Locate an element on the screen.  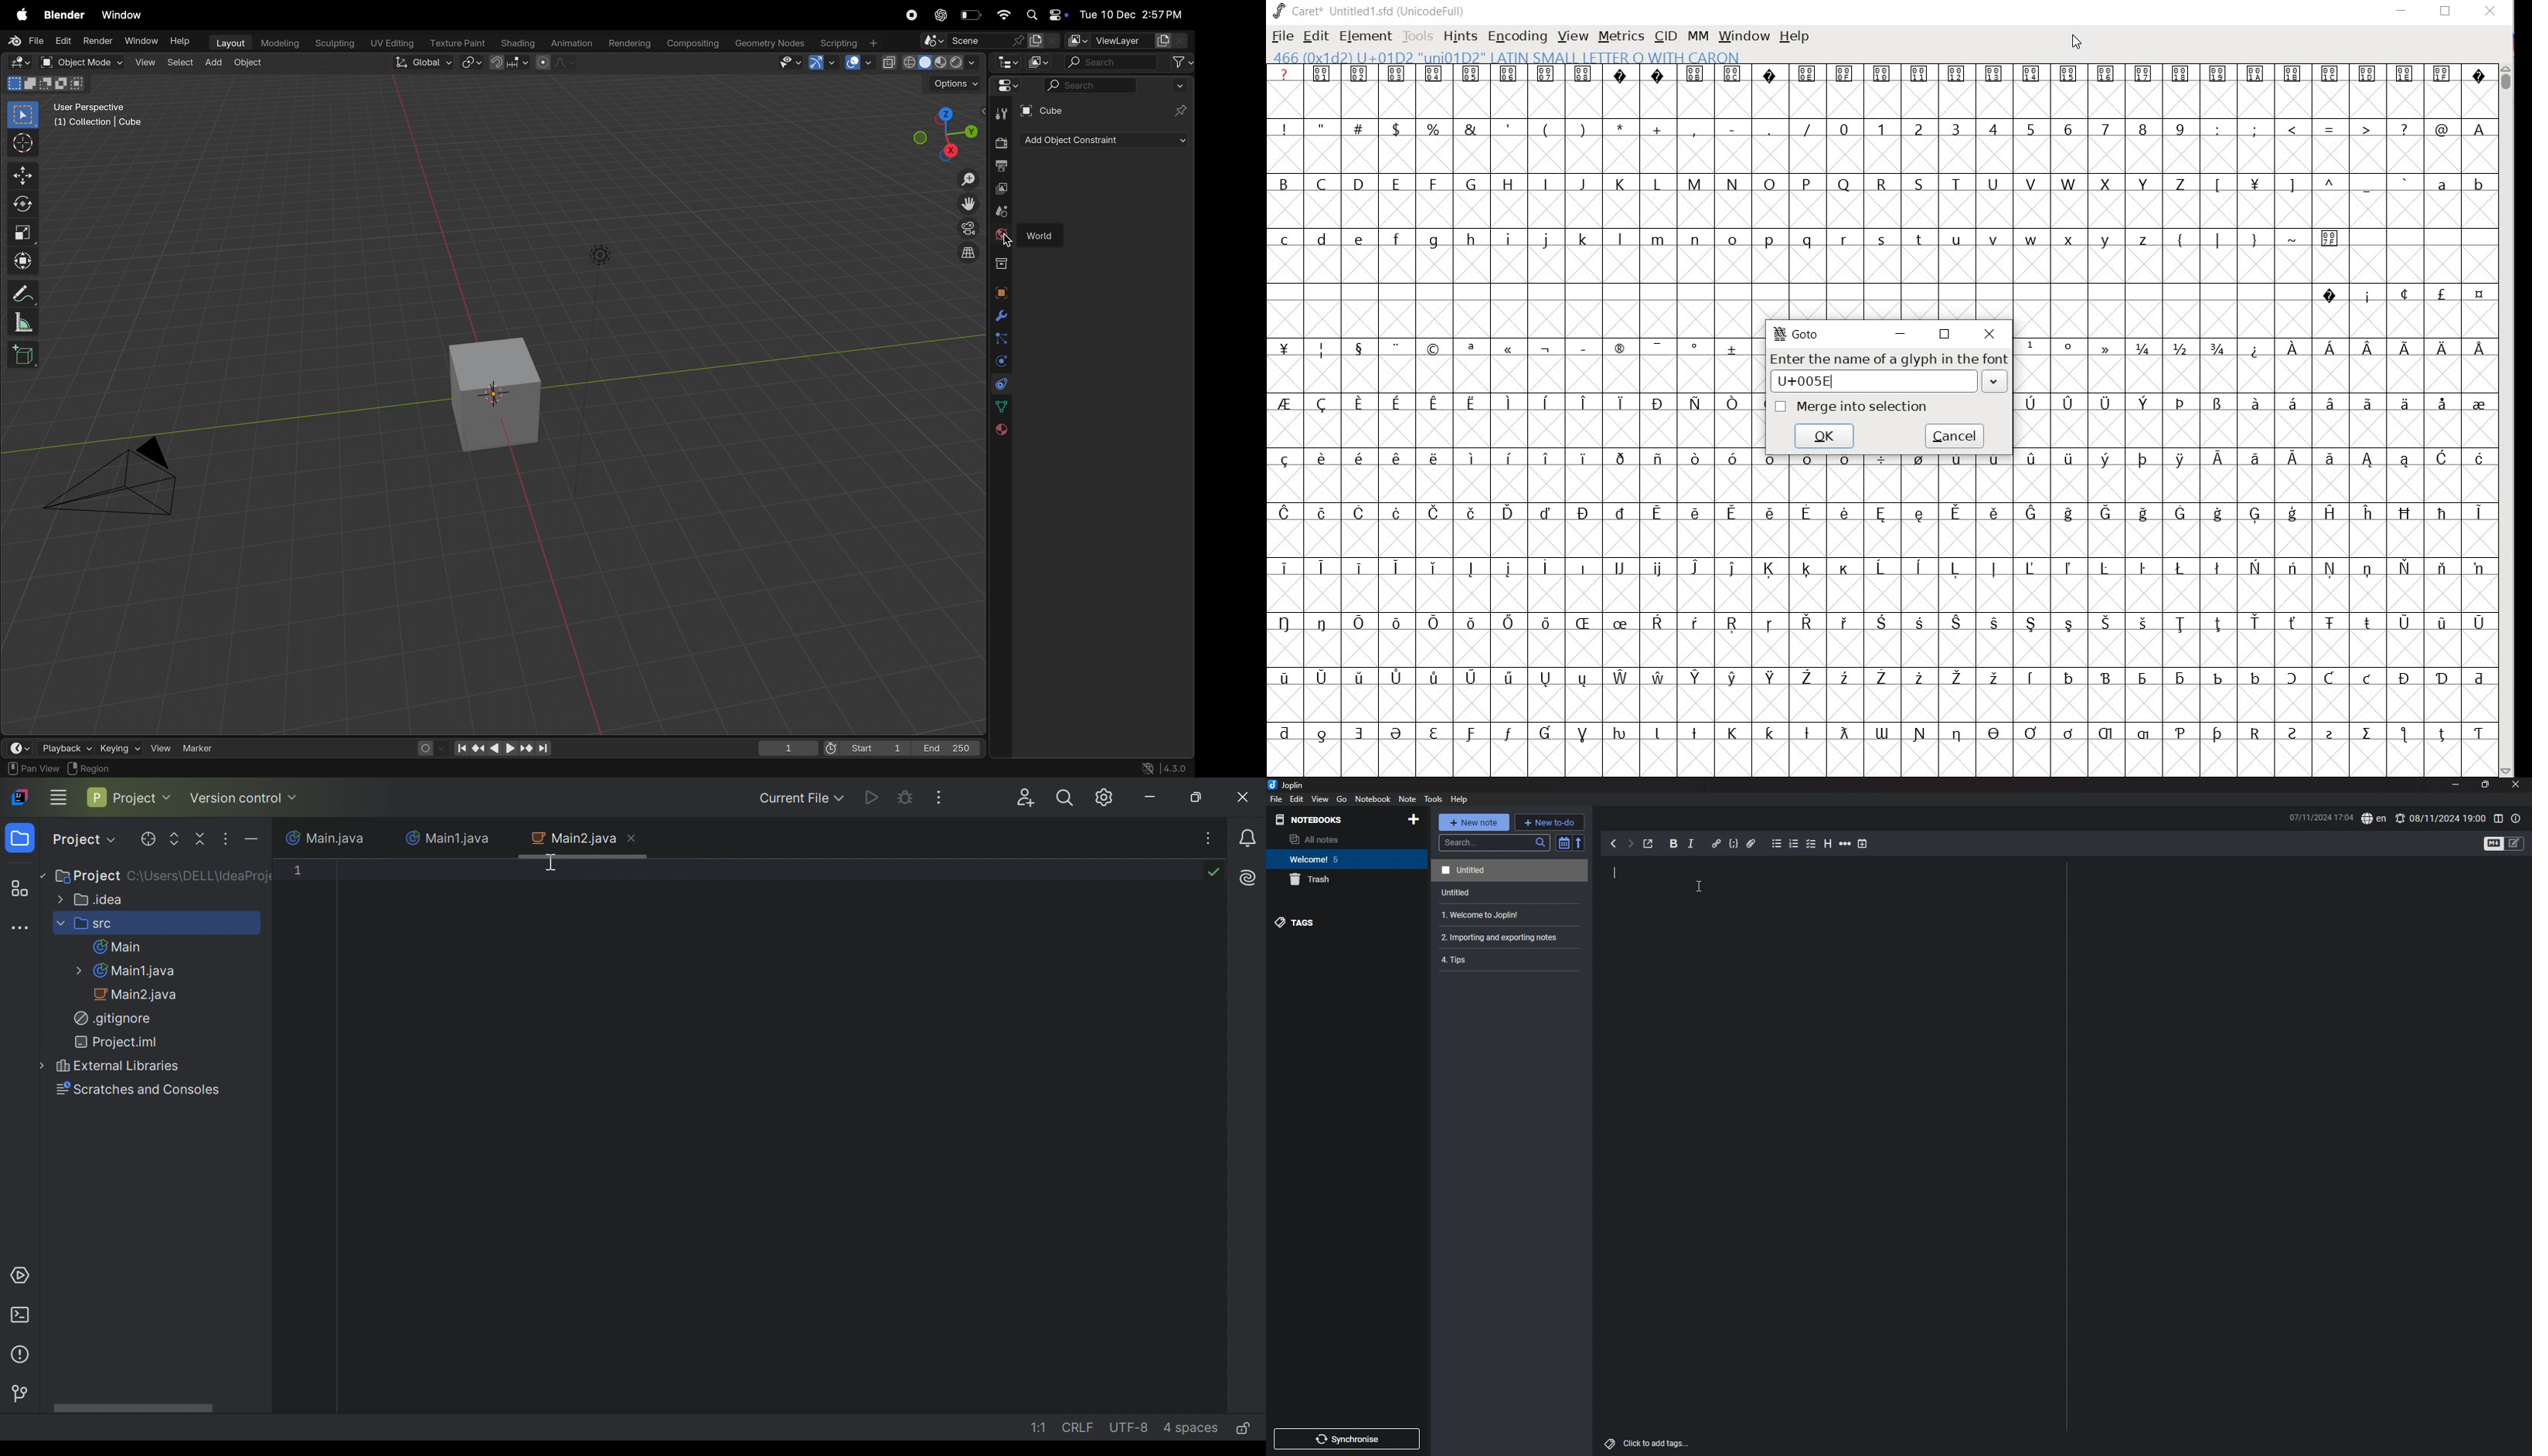
attachment is located at coordinates (1752, 844).